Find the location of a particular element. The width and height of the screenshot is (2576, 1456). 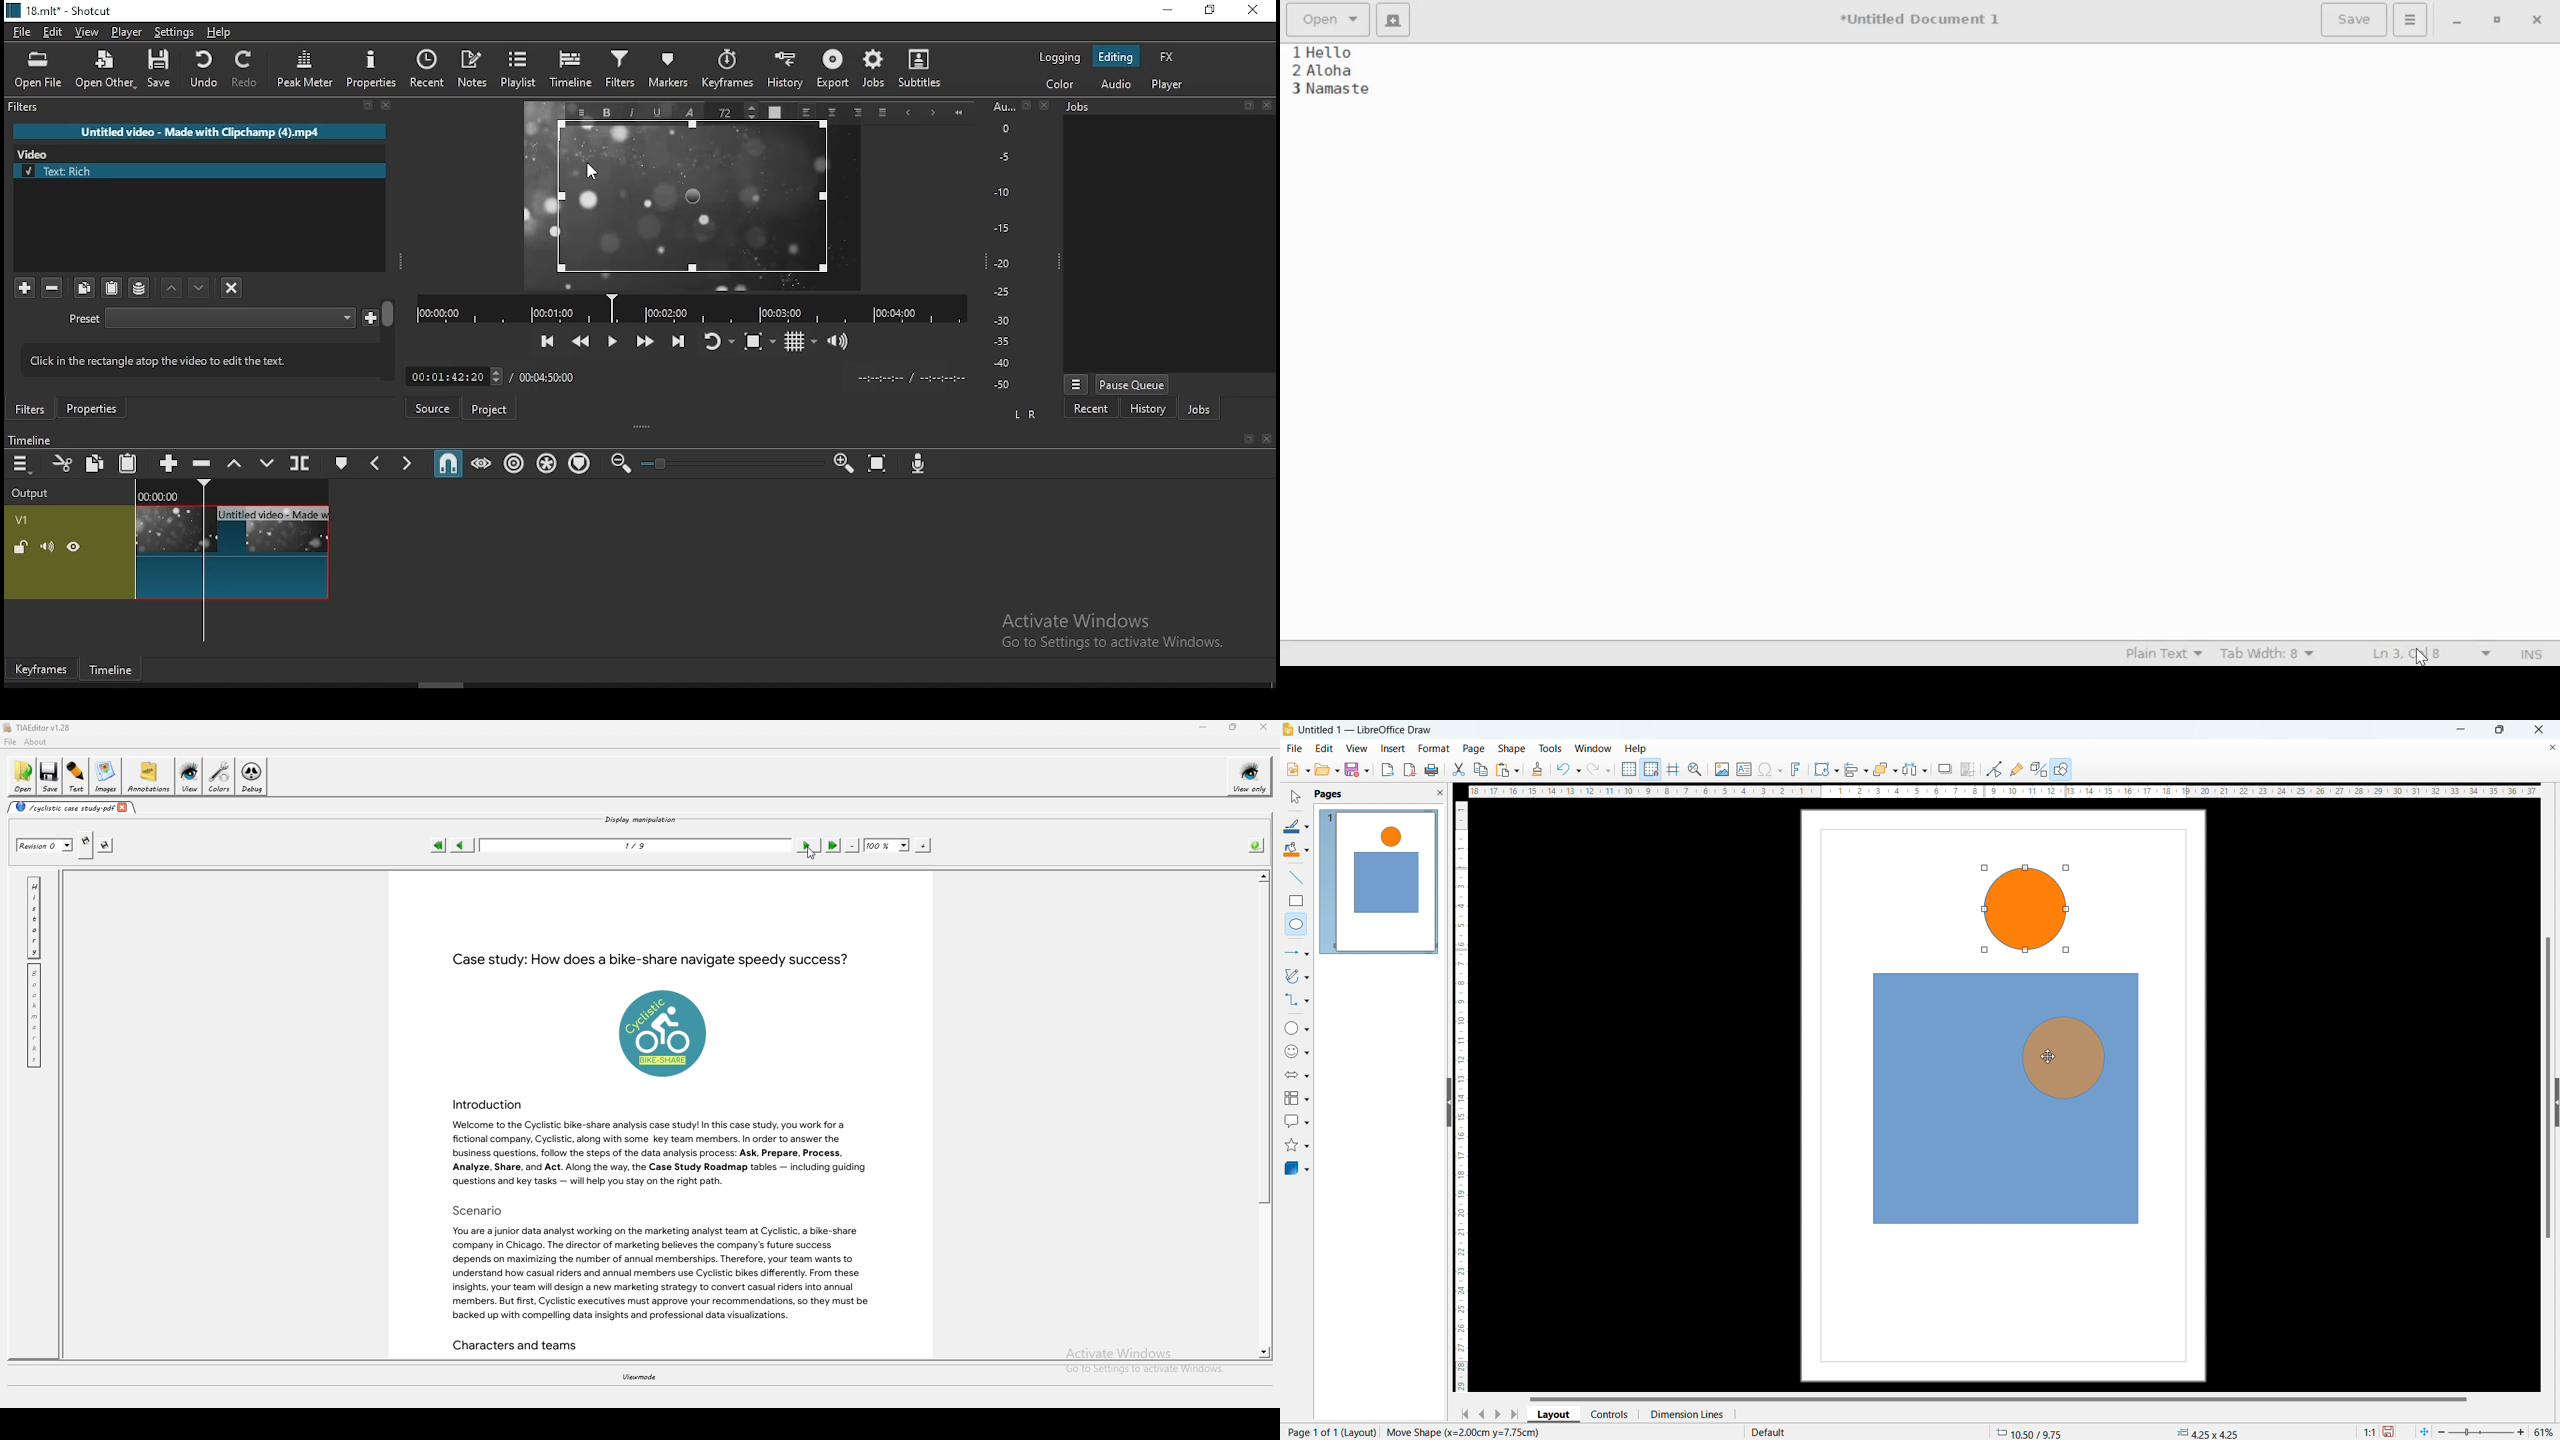

Left align is located at coordinates (806, 112).